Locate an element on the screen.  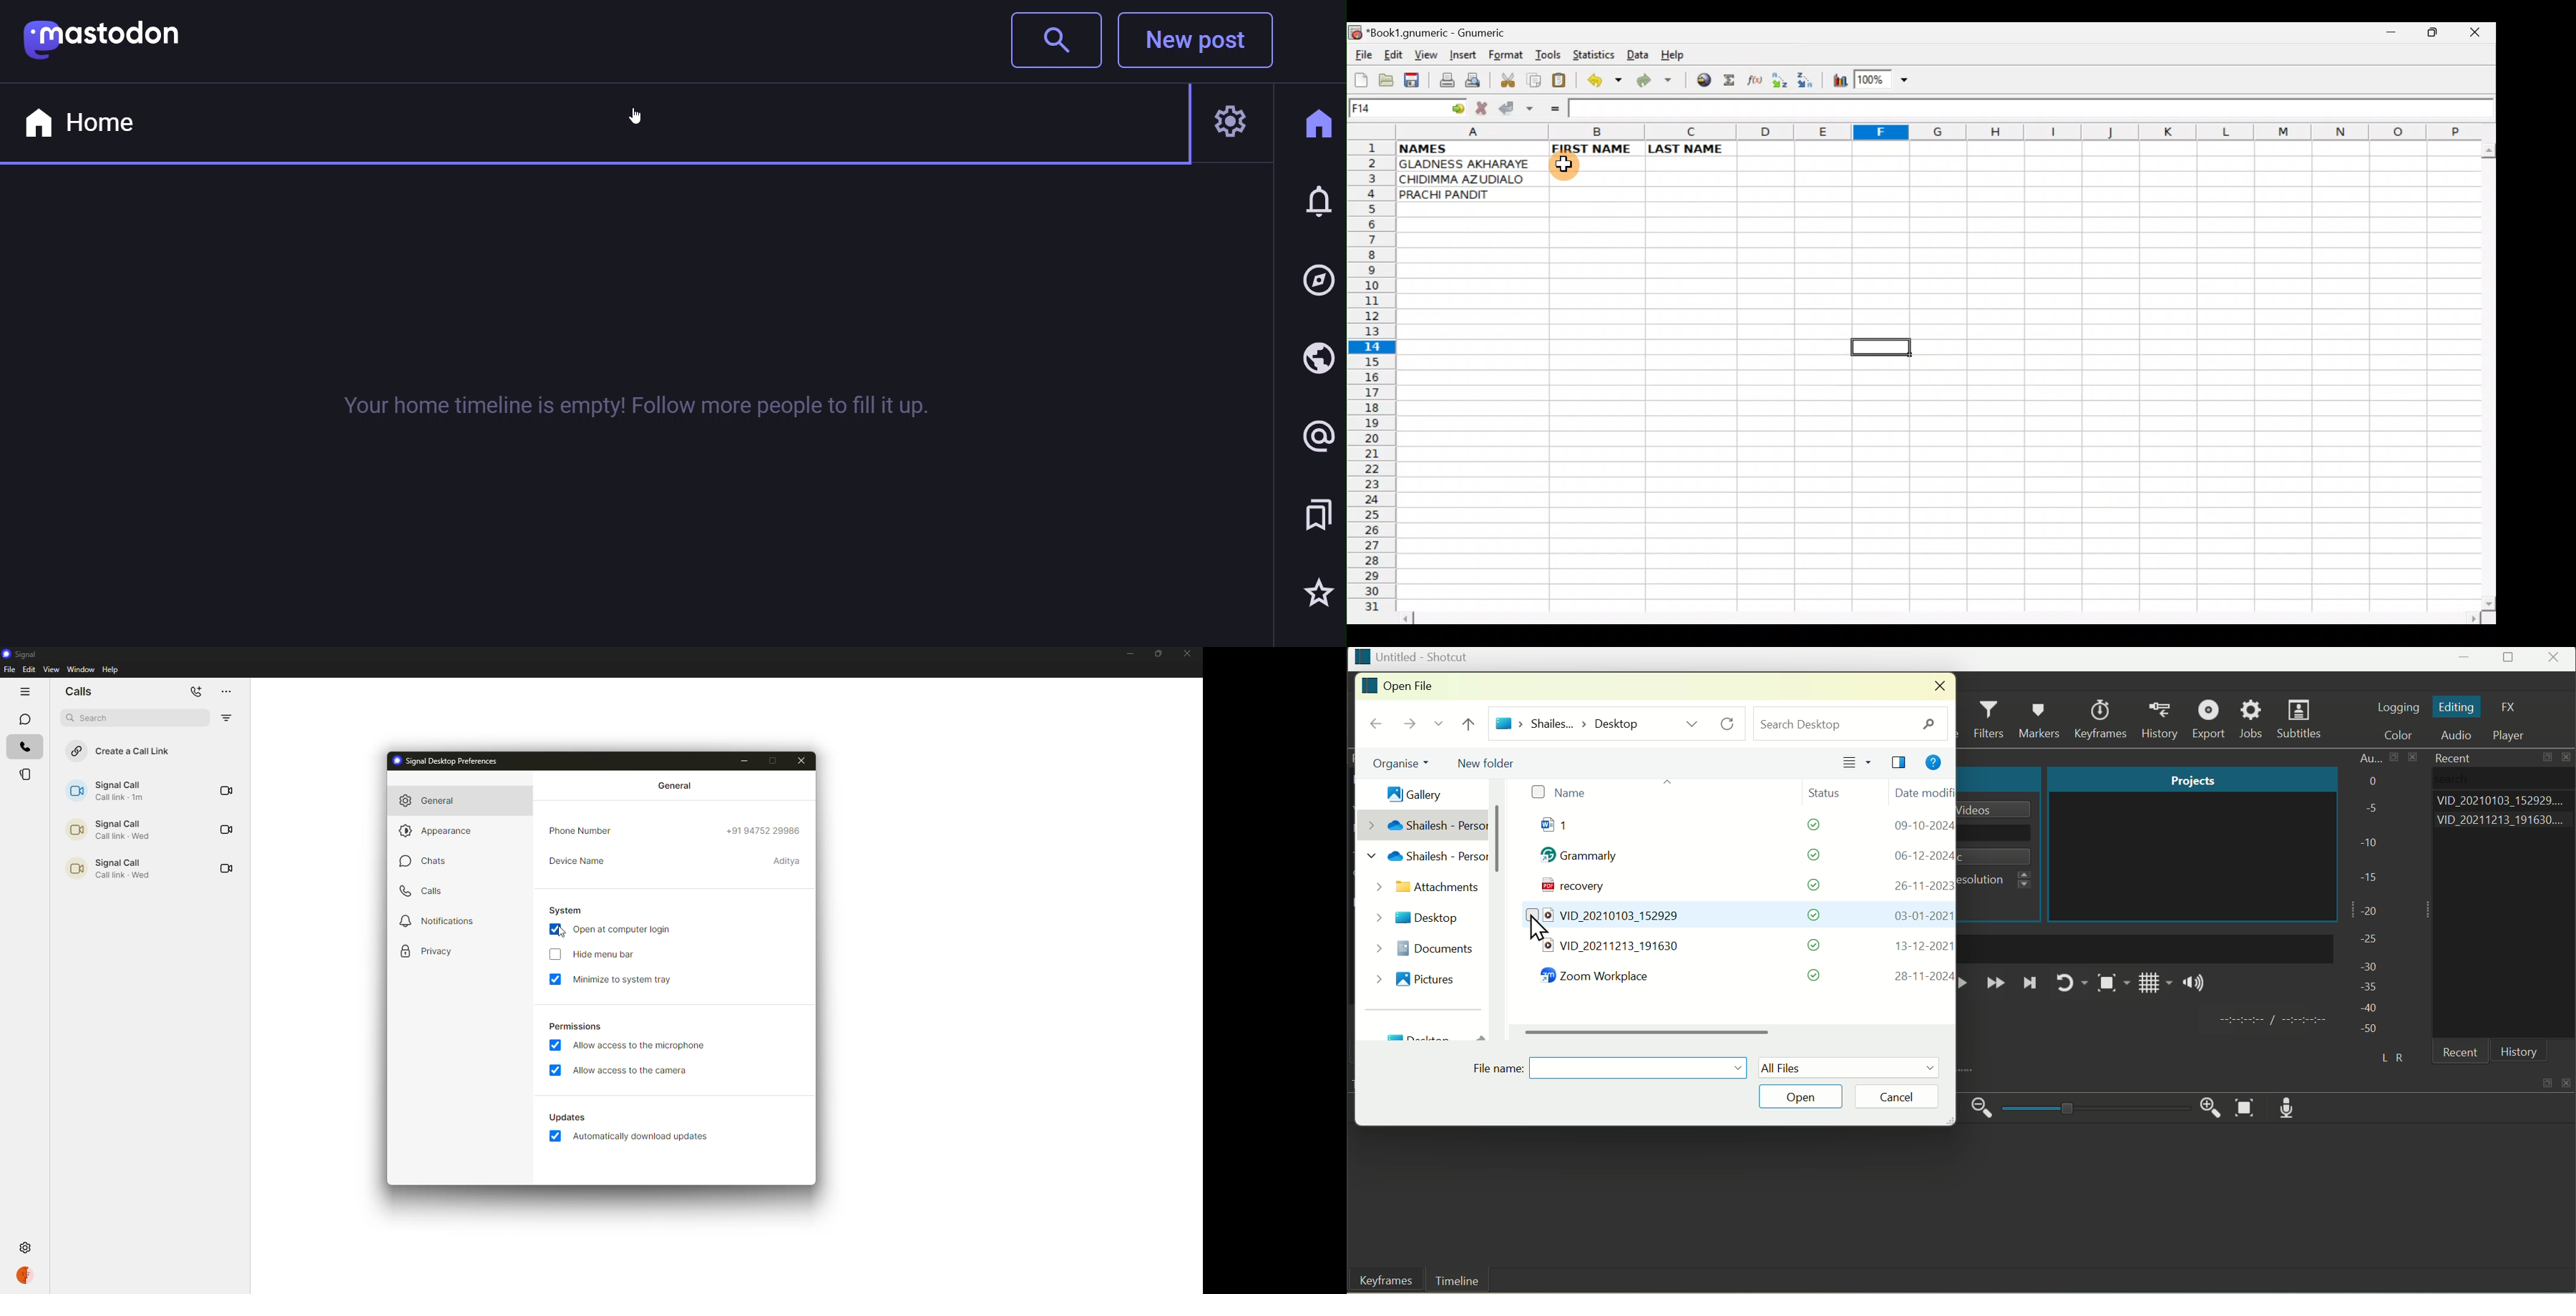
Recent is located at coordinates (2450, 757).